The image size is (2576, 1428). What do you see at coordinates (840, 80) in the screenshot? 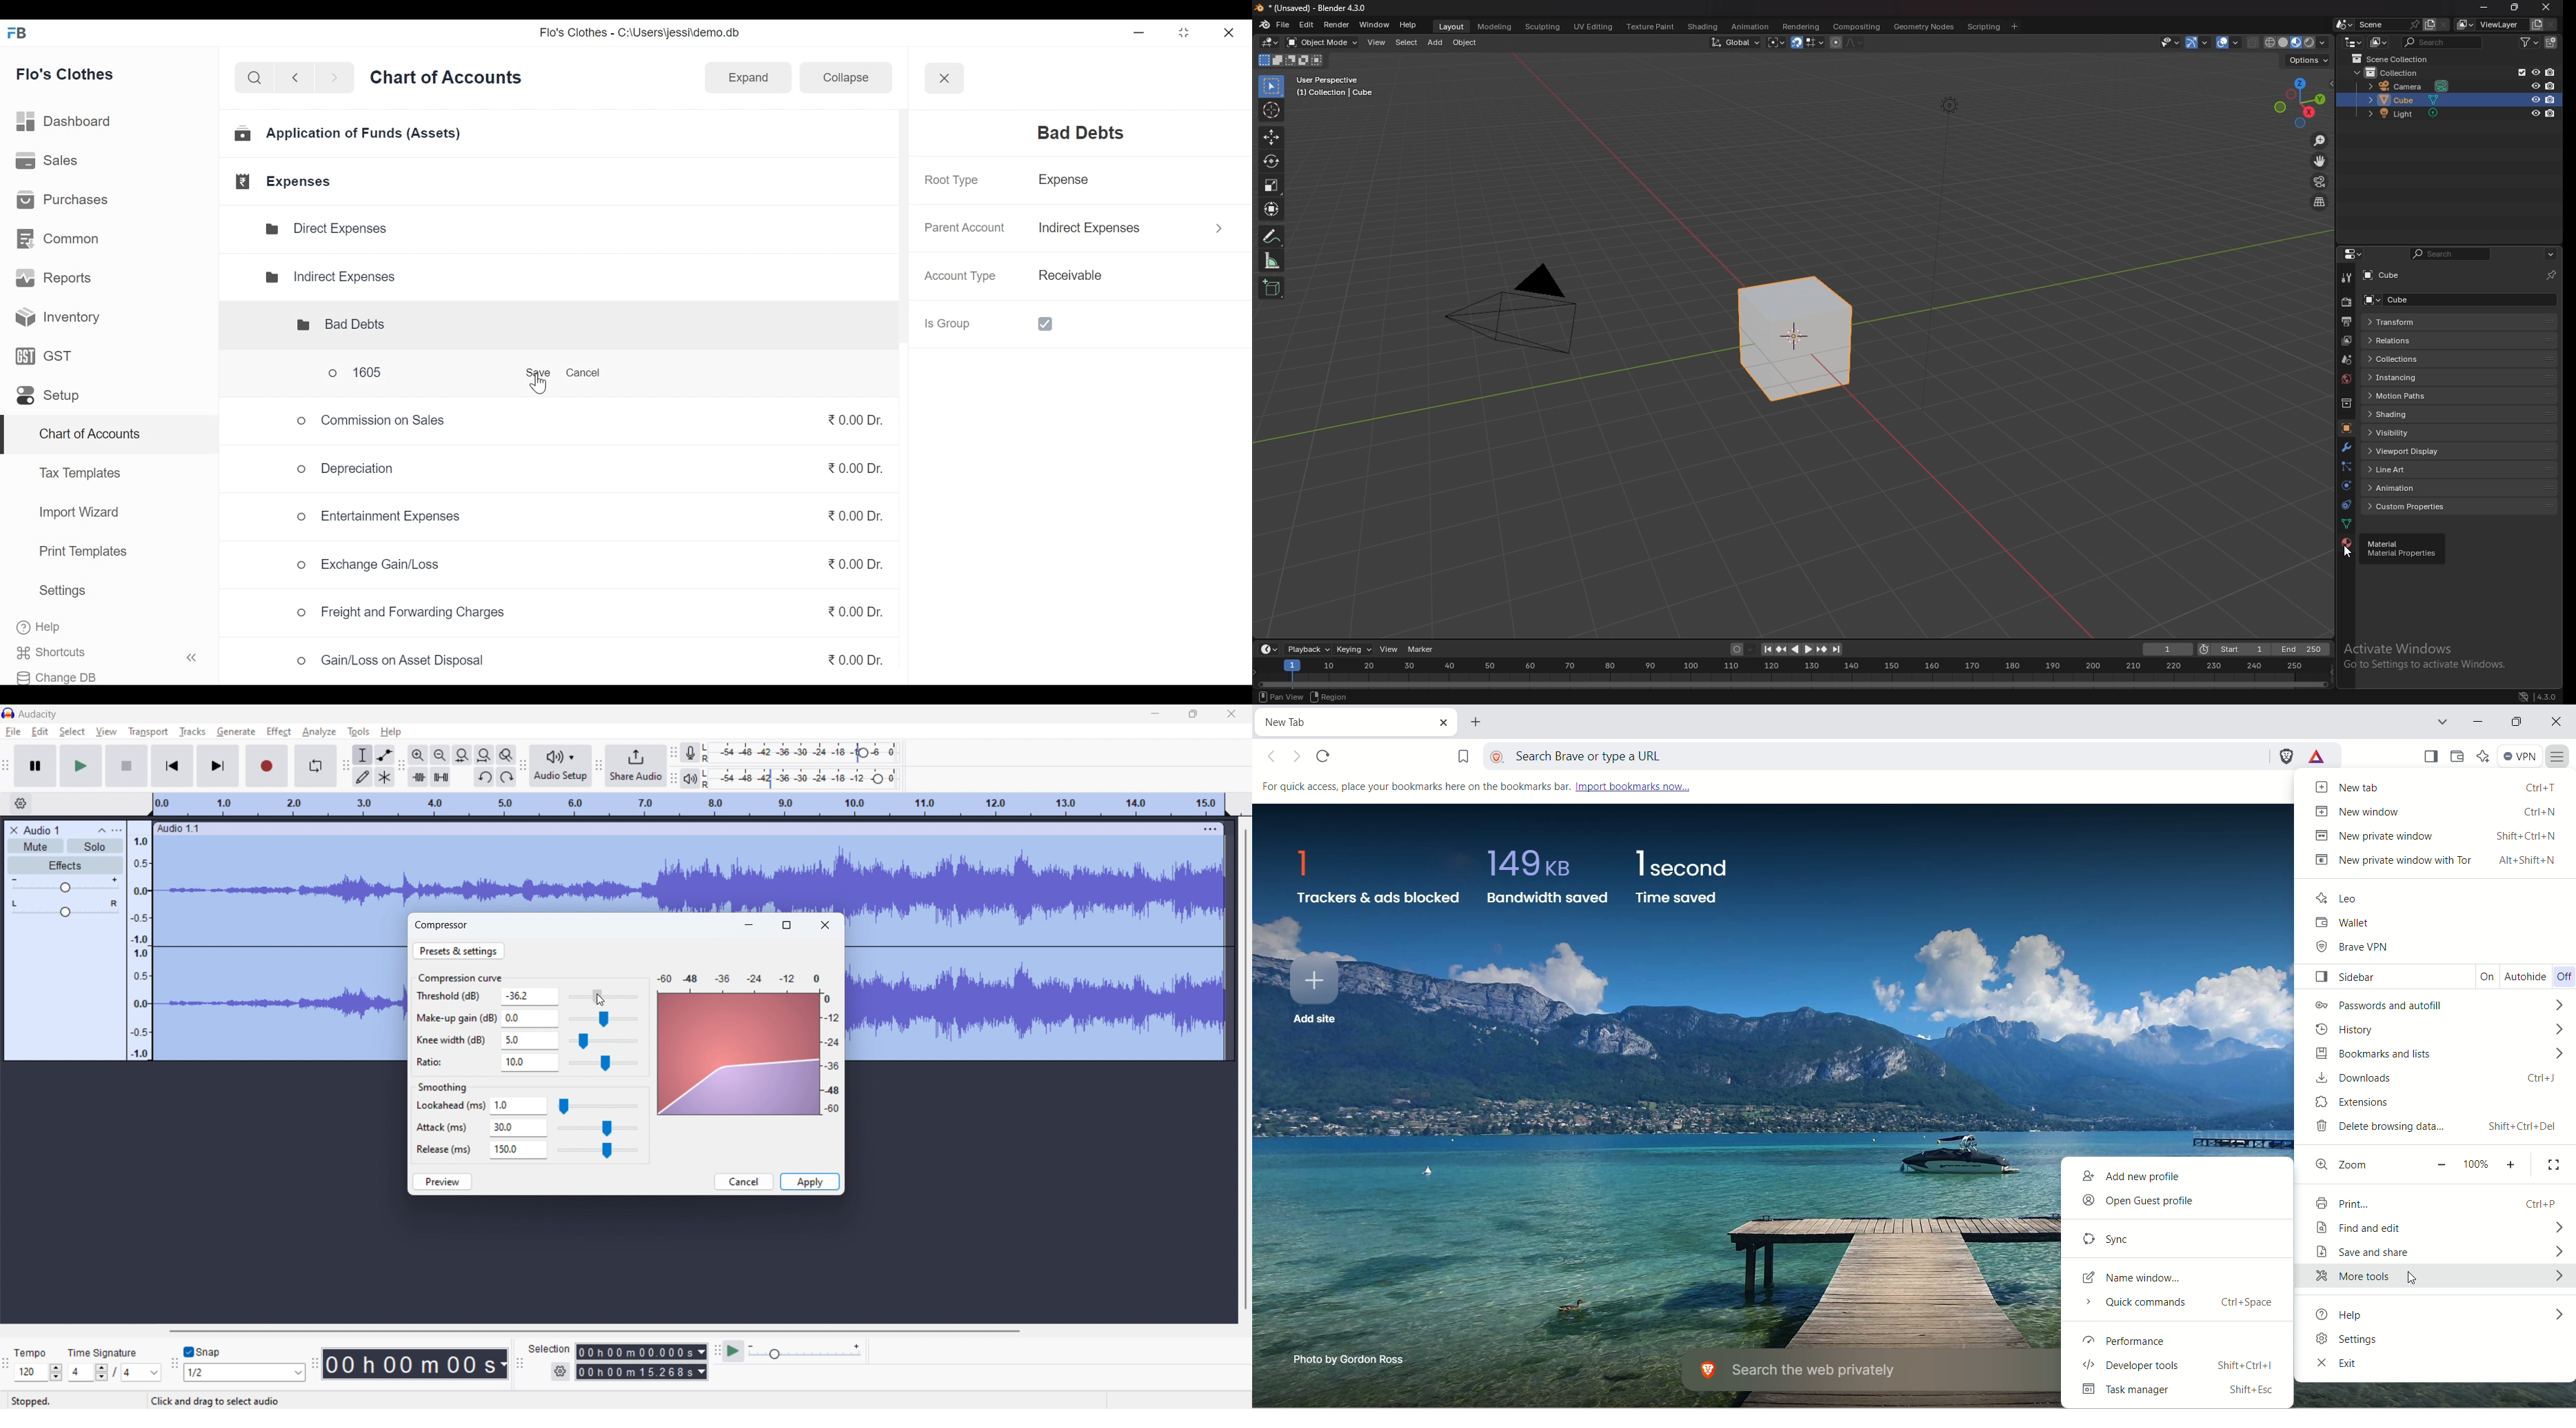
I see `Collapse` at bounding box center [840, 80].